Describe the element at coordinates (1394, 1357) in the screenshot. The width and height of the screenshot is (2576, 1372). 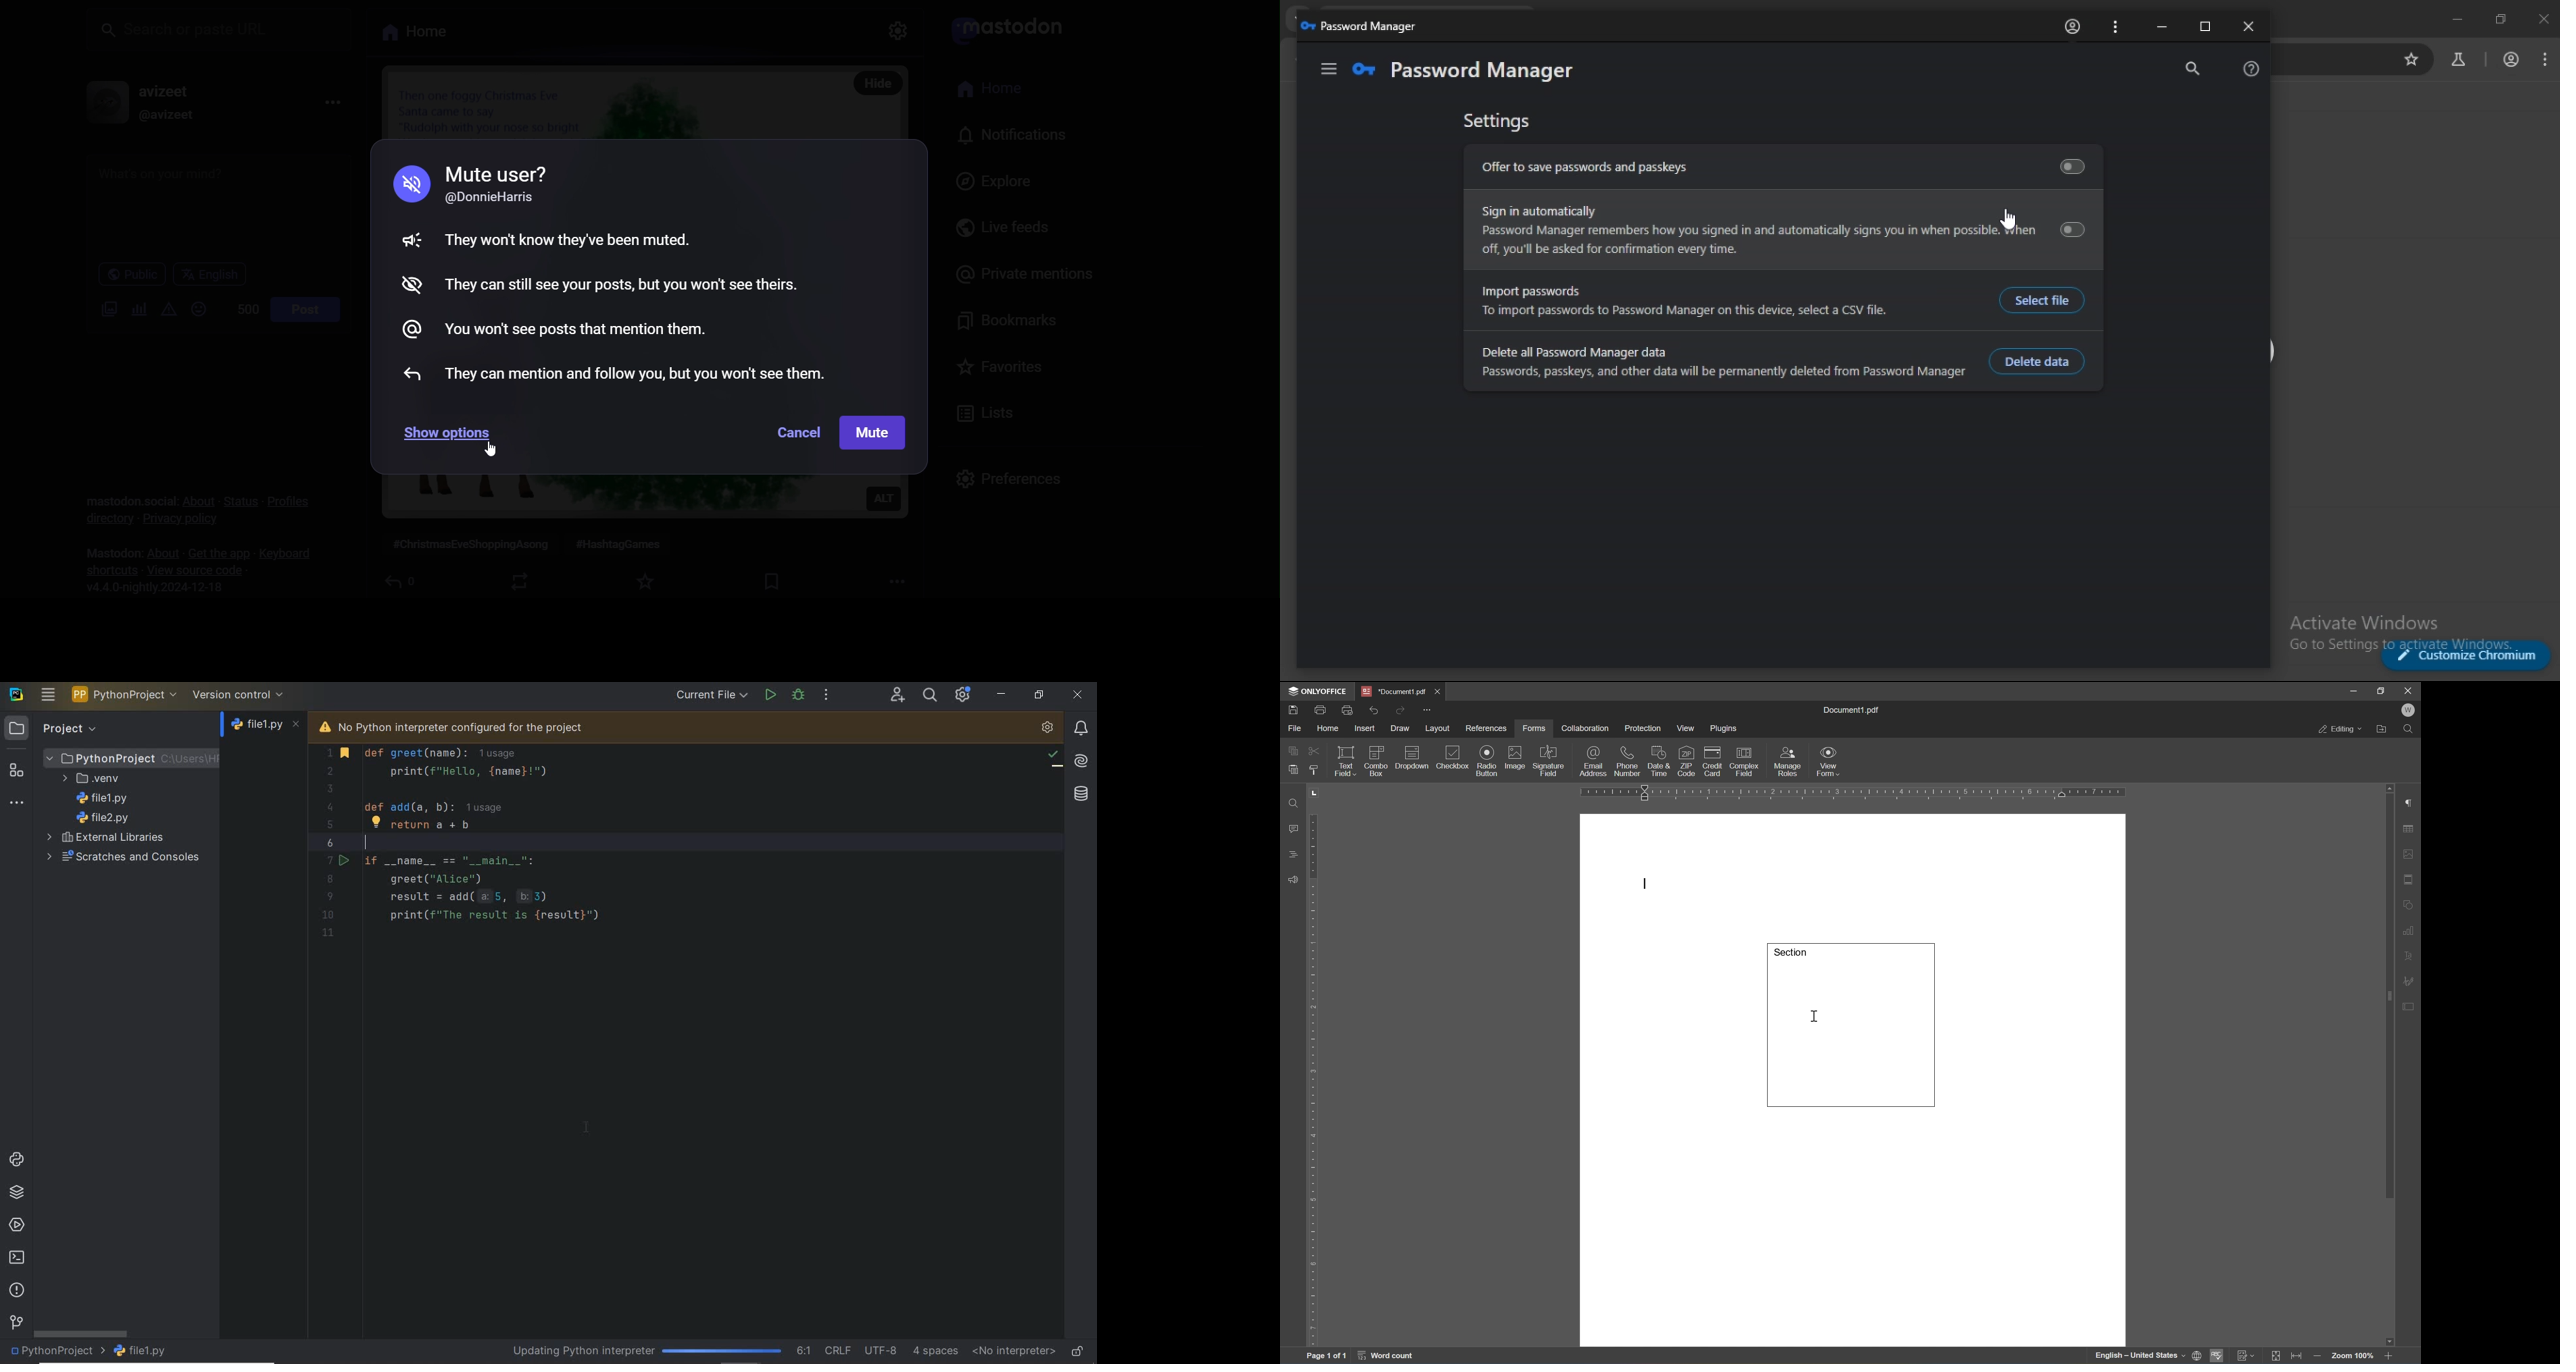
I see `word count` at that location.